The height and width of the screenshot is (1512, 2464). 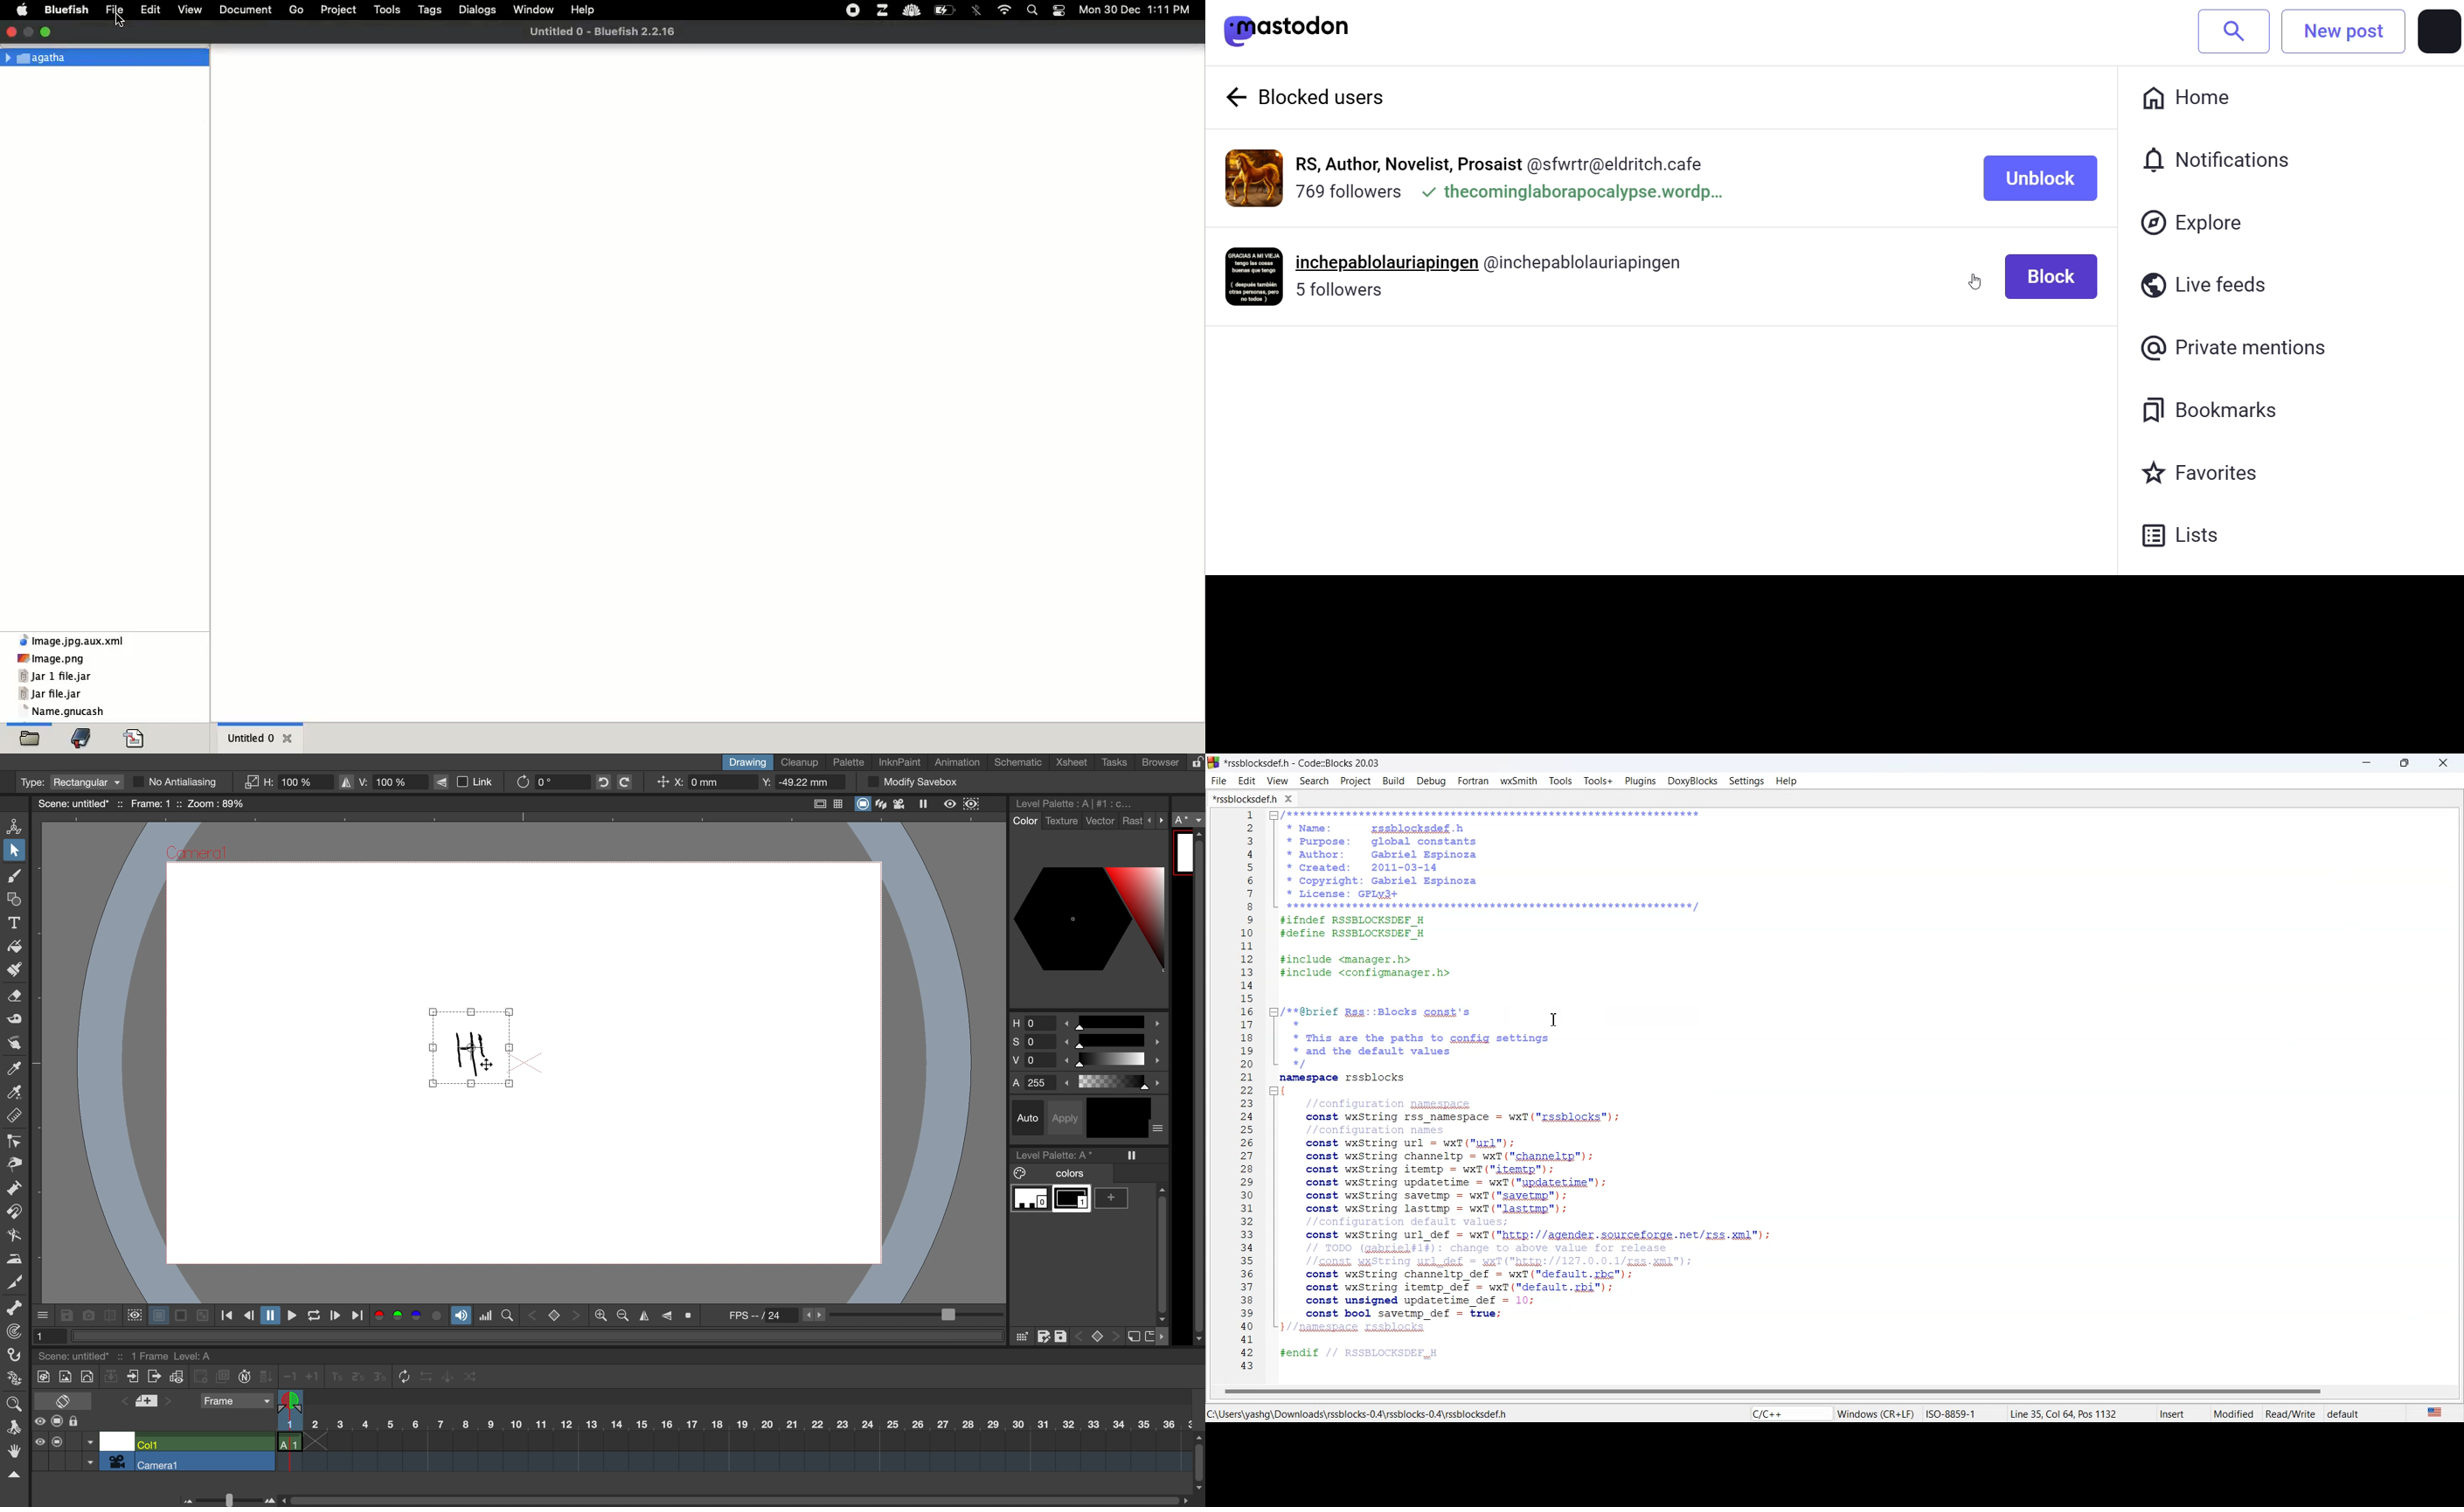 What do you see at coordinates (2183, 1412) in the screenshot?
I see `insert` at bounding box center [2183, 1412].